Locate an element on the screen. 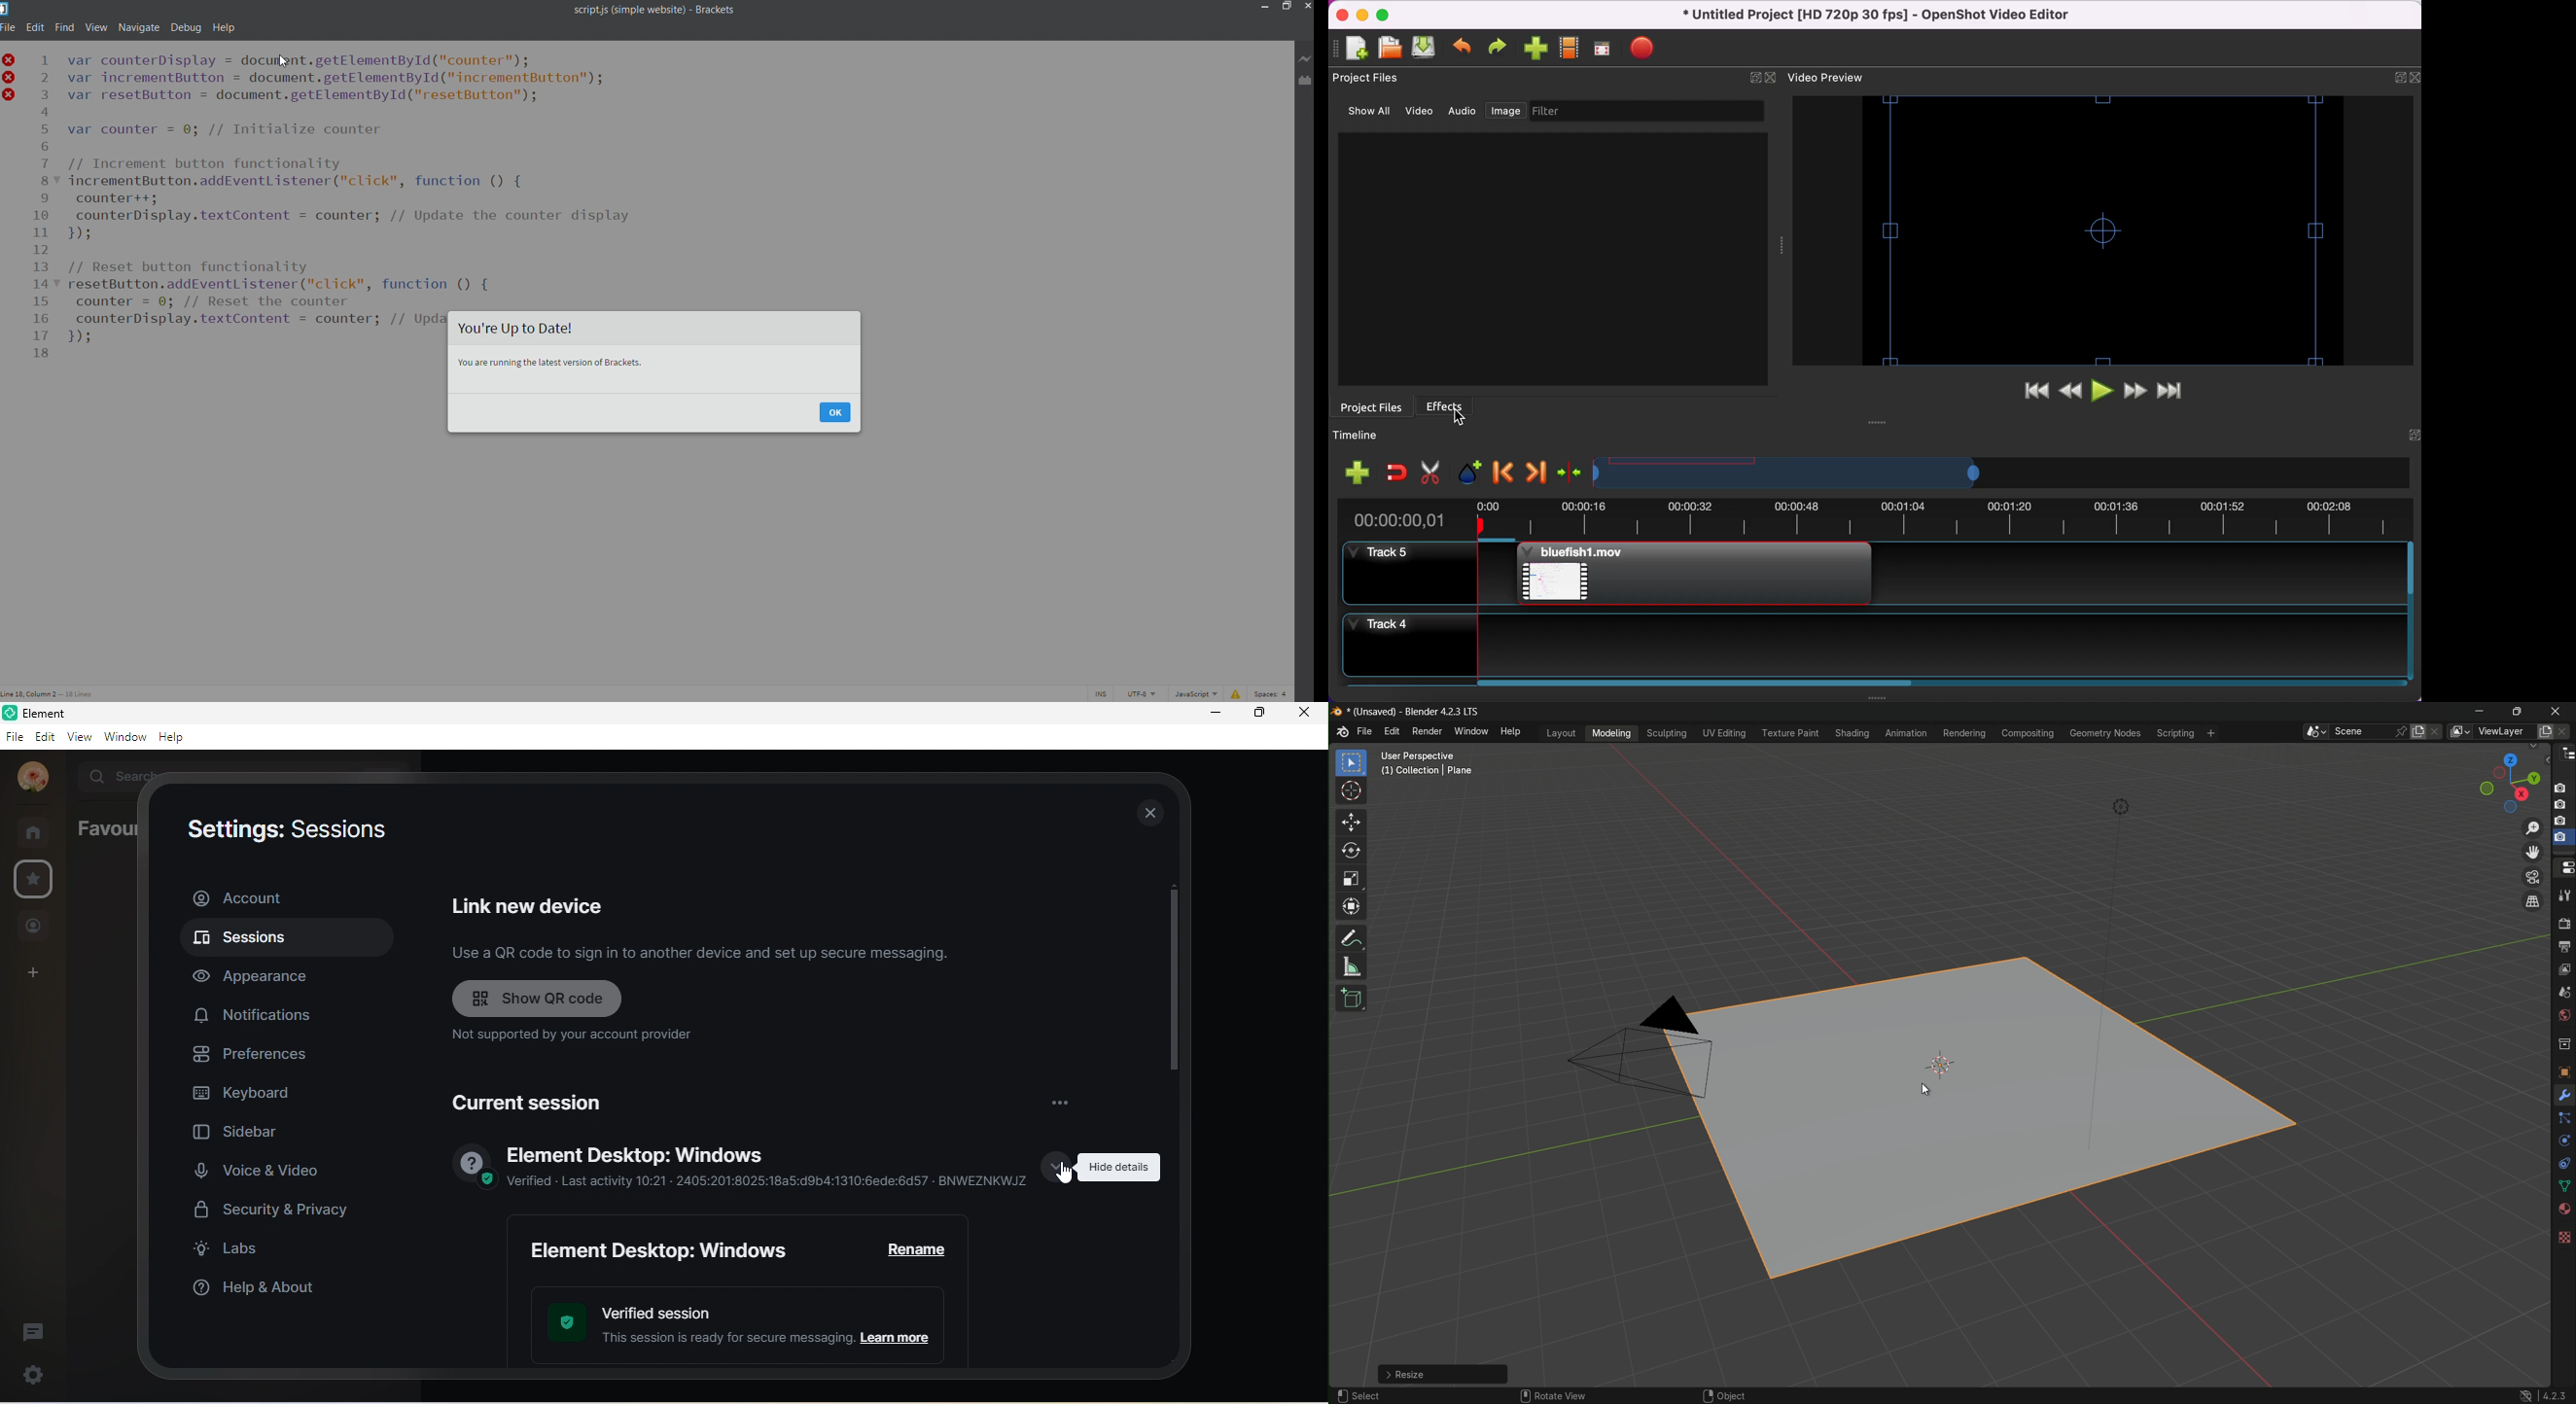 This screenshot has width=2576, height=1428. update status is located at coordinates (655, 328).